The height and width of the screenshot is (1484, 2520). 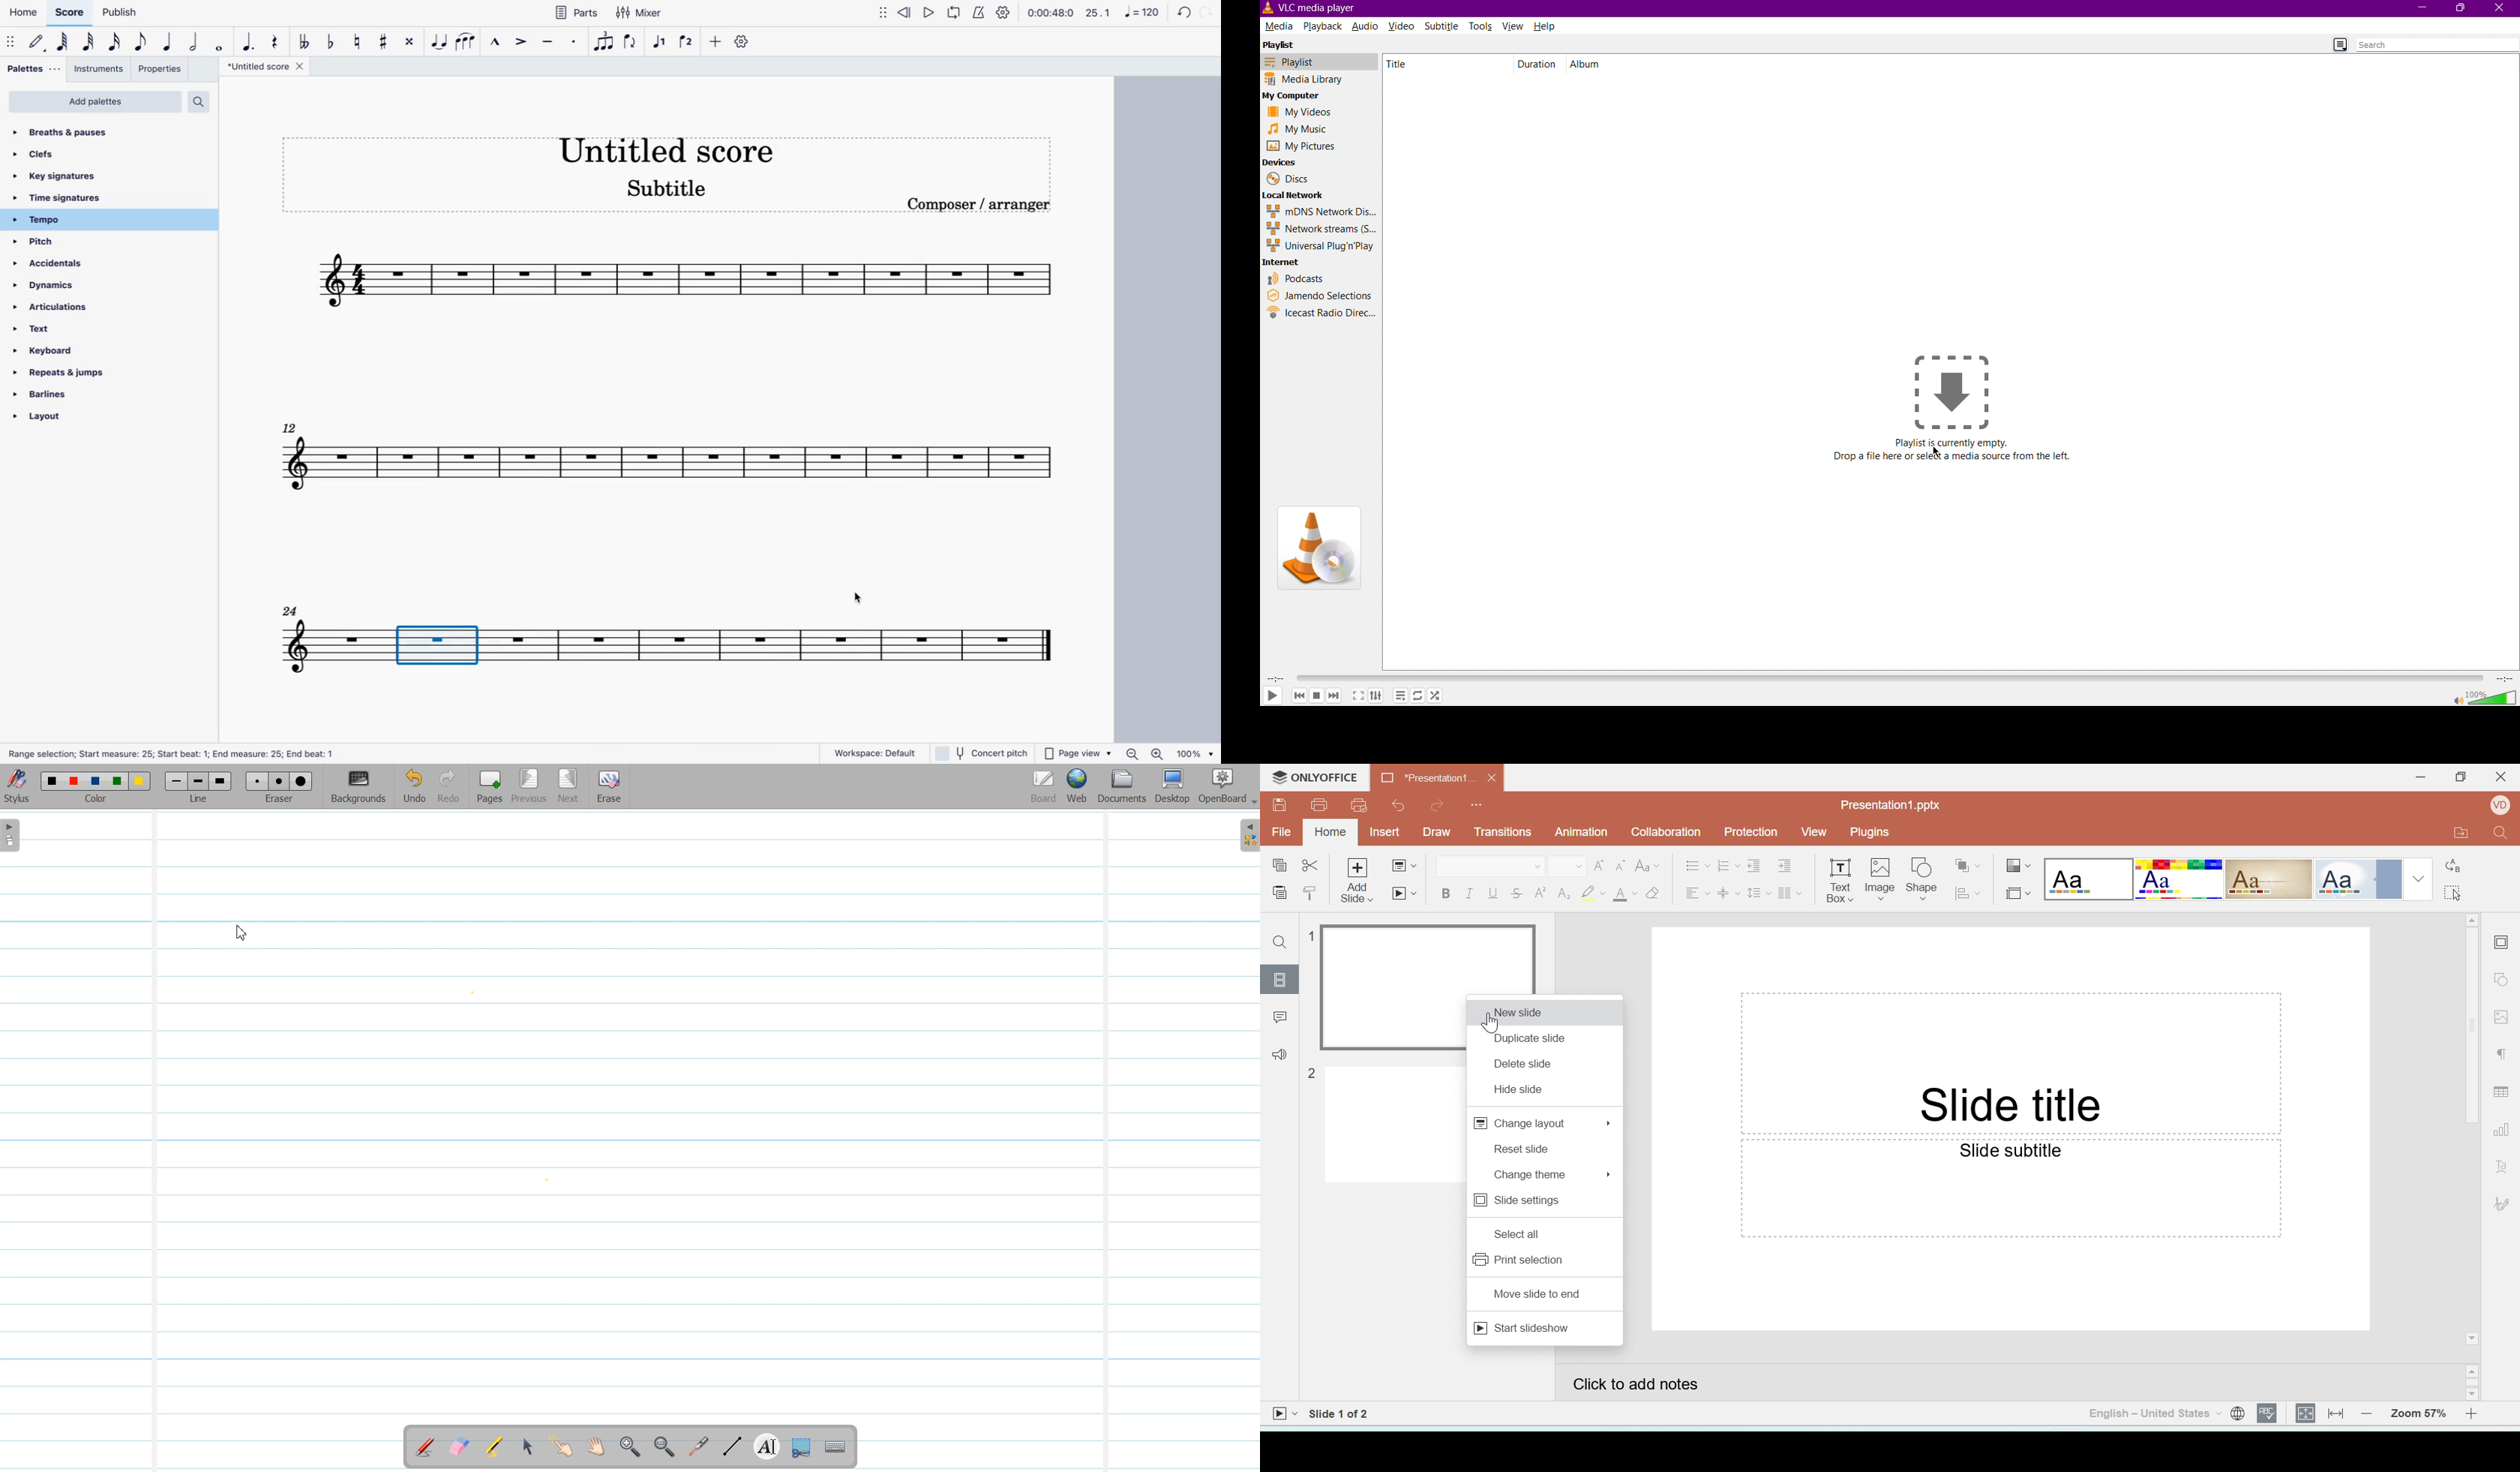 What do you see at coordinates (1874, 832) in the screenshot?
I see `Plugins` at bounding box center [1874, 832].